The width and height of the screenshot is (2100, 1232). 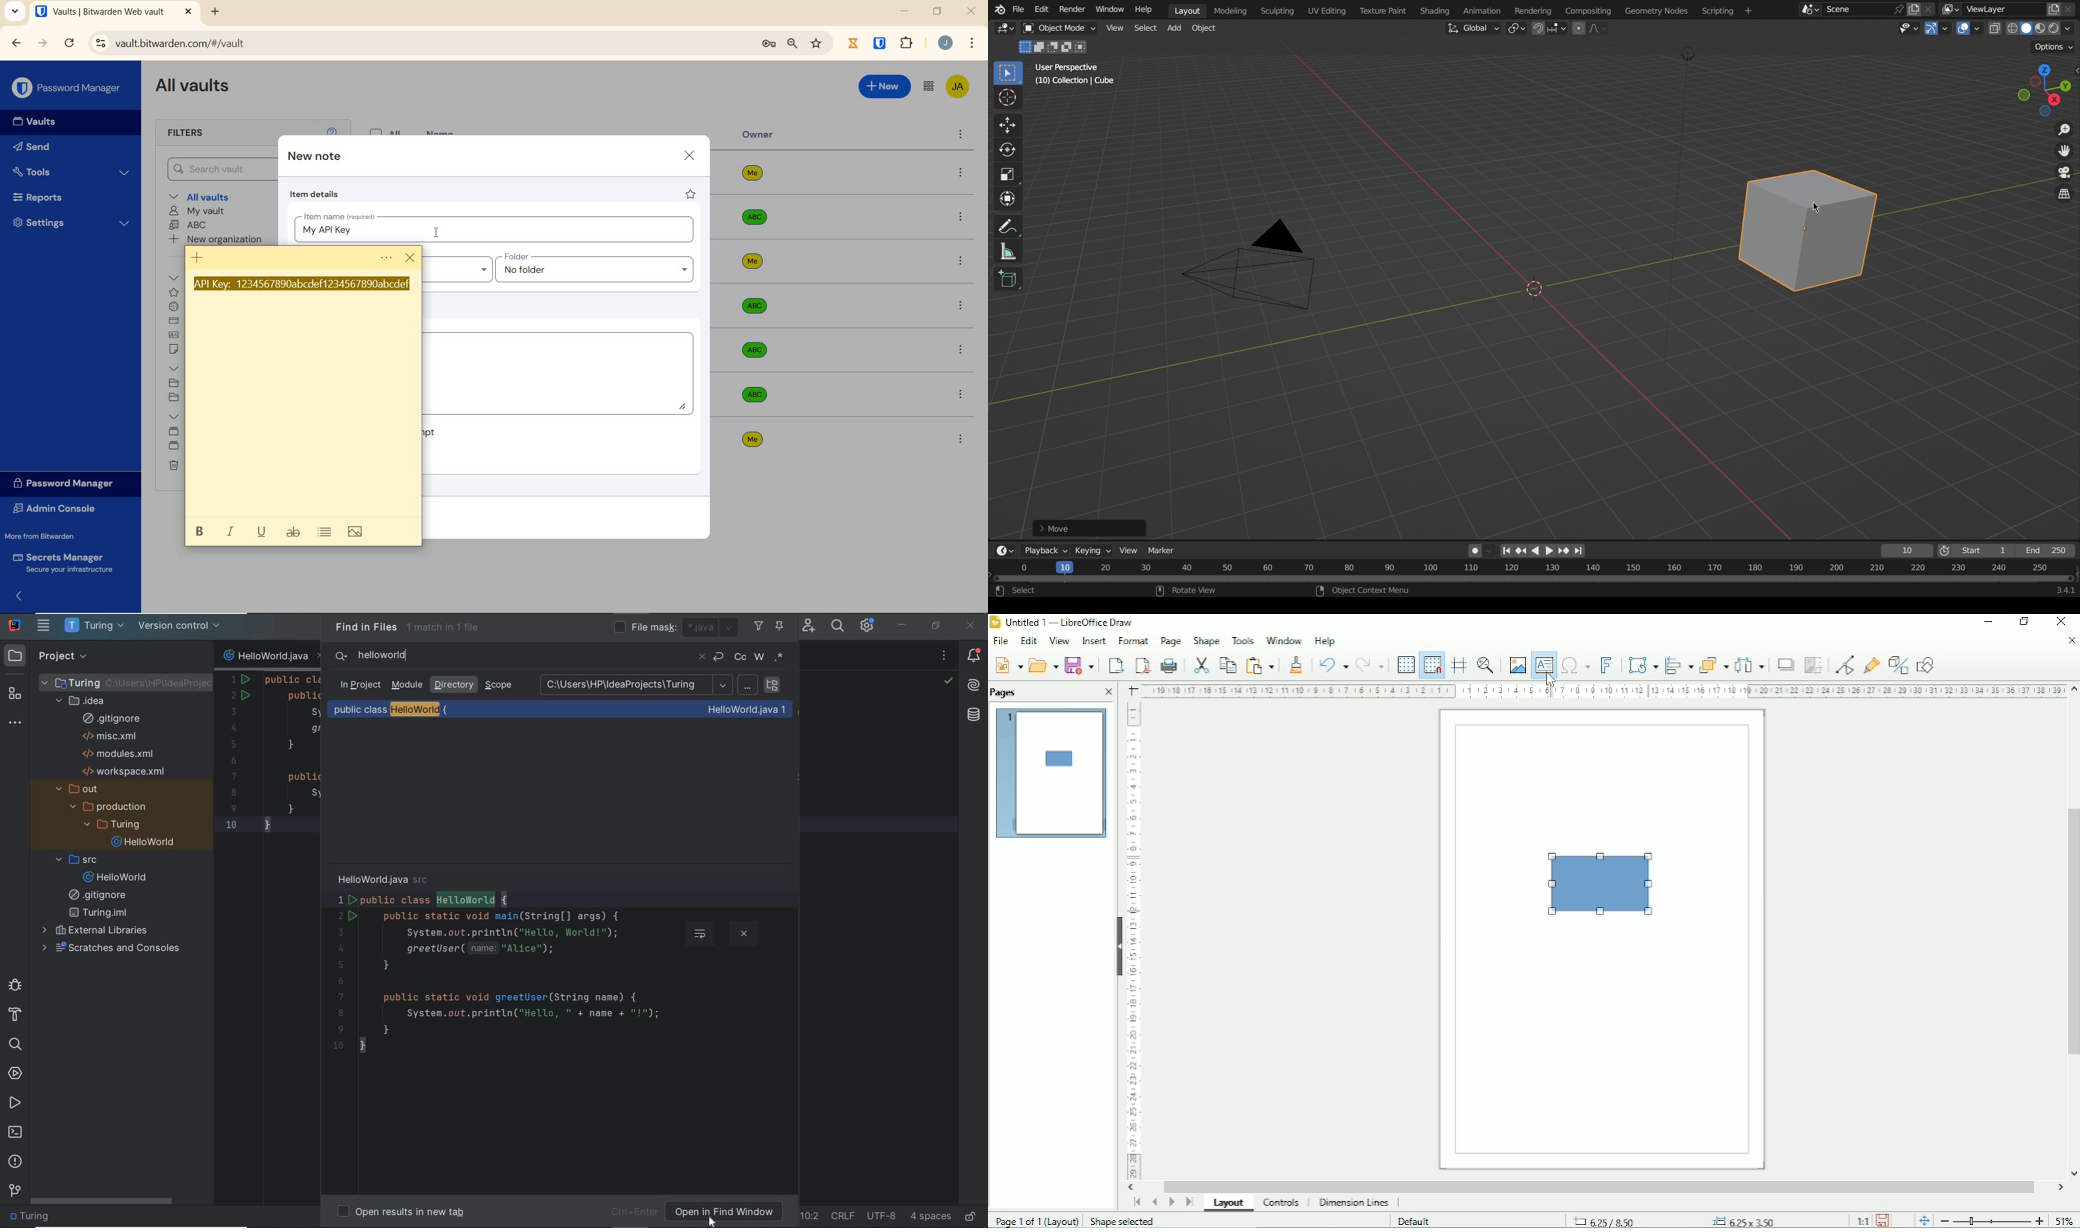 I want to click on Page, so click(x=1171, y=641).